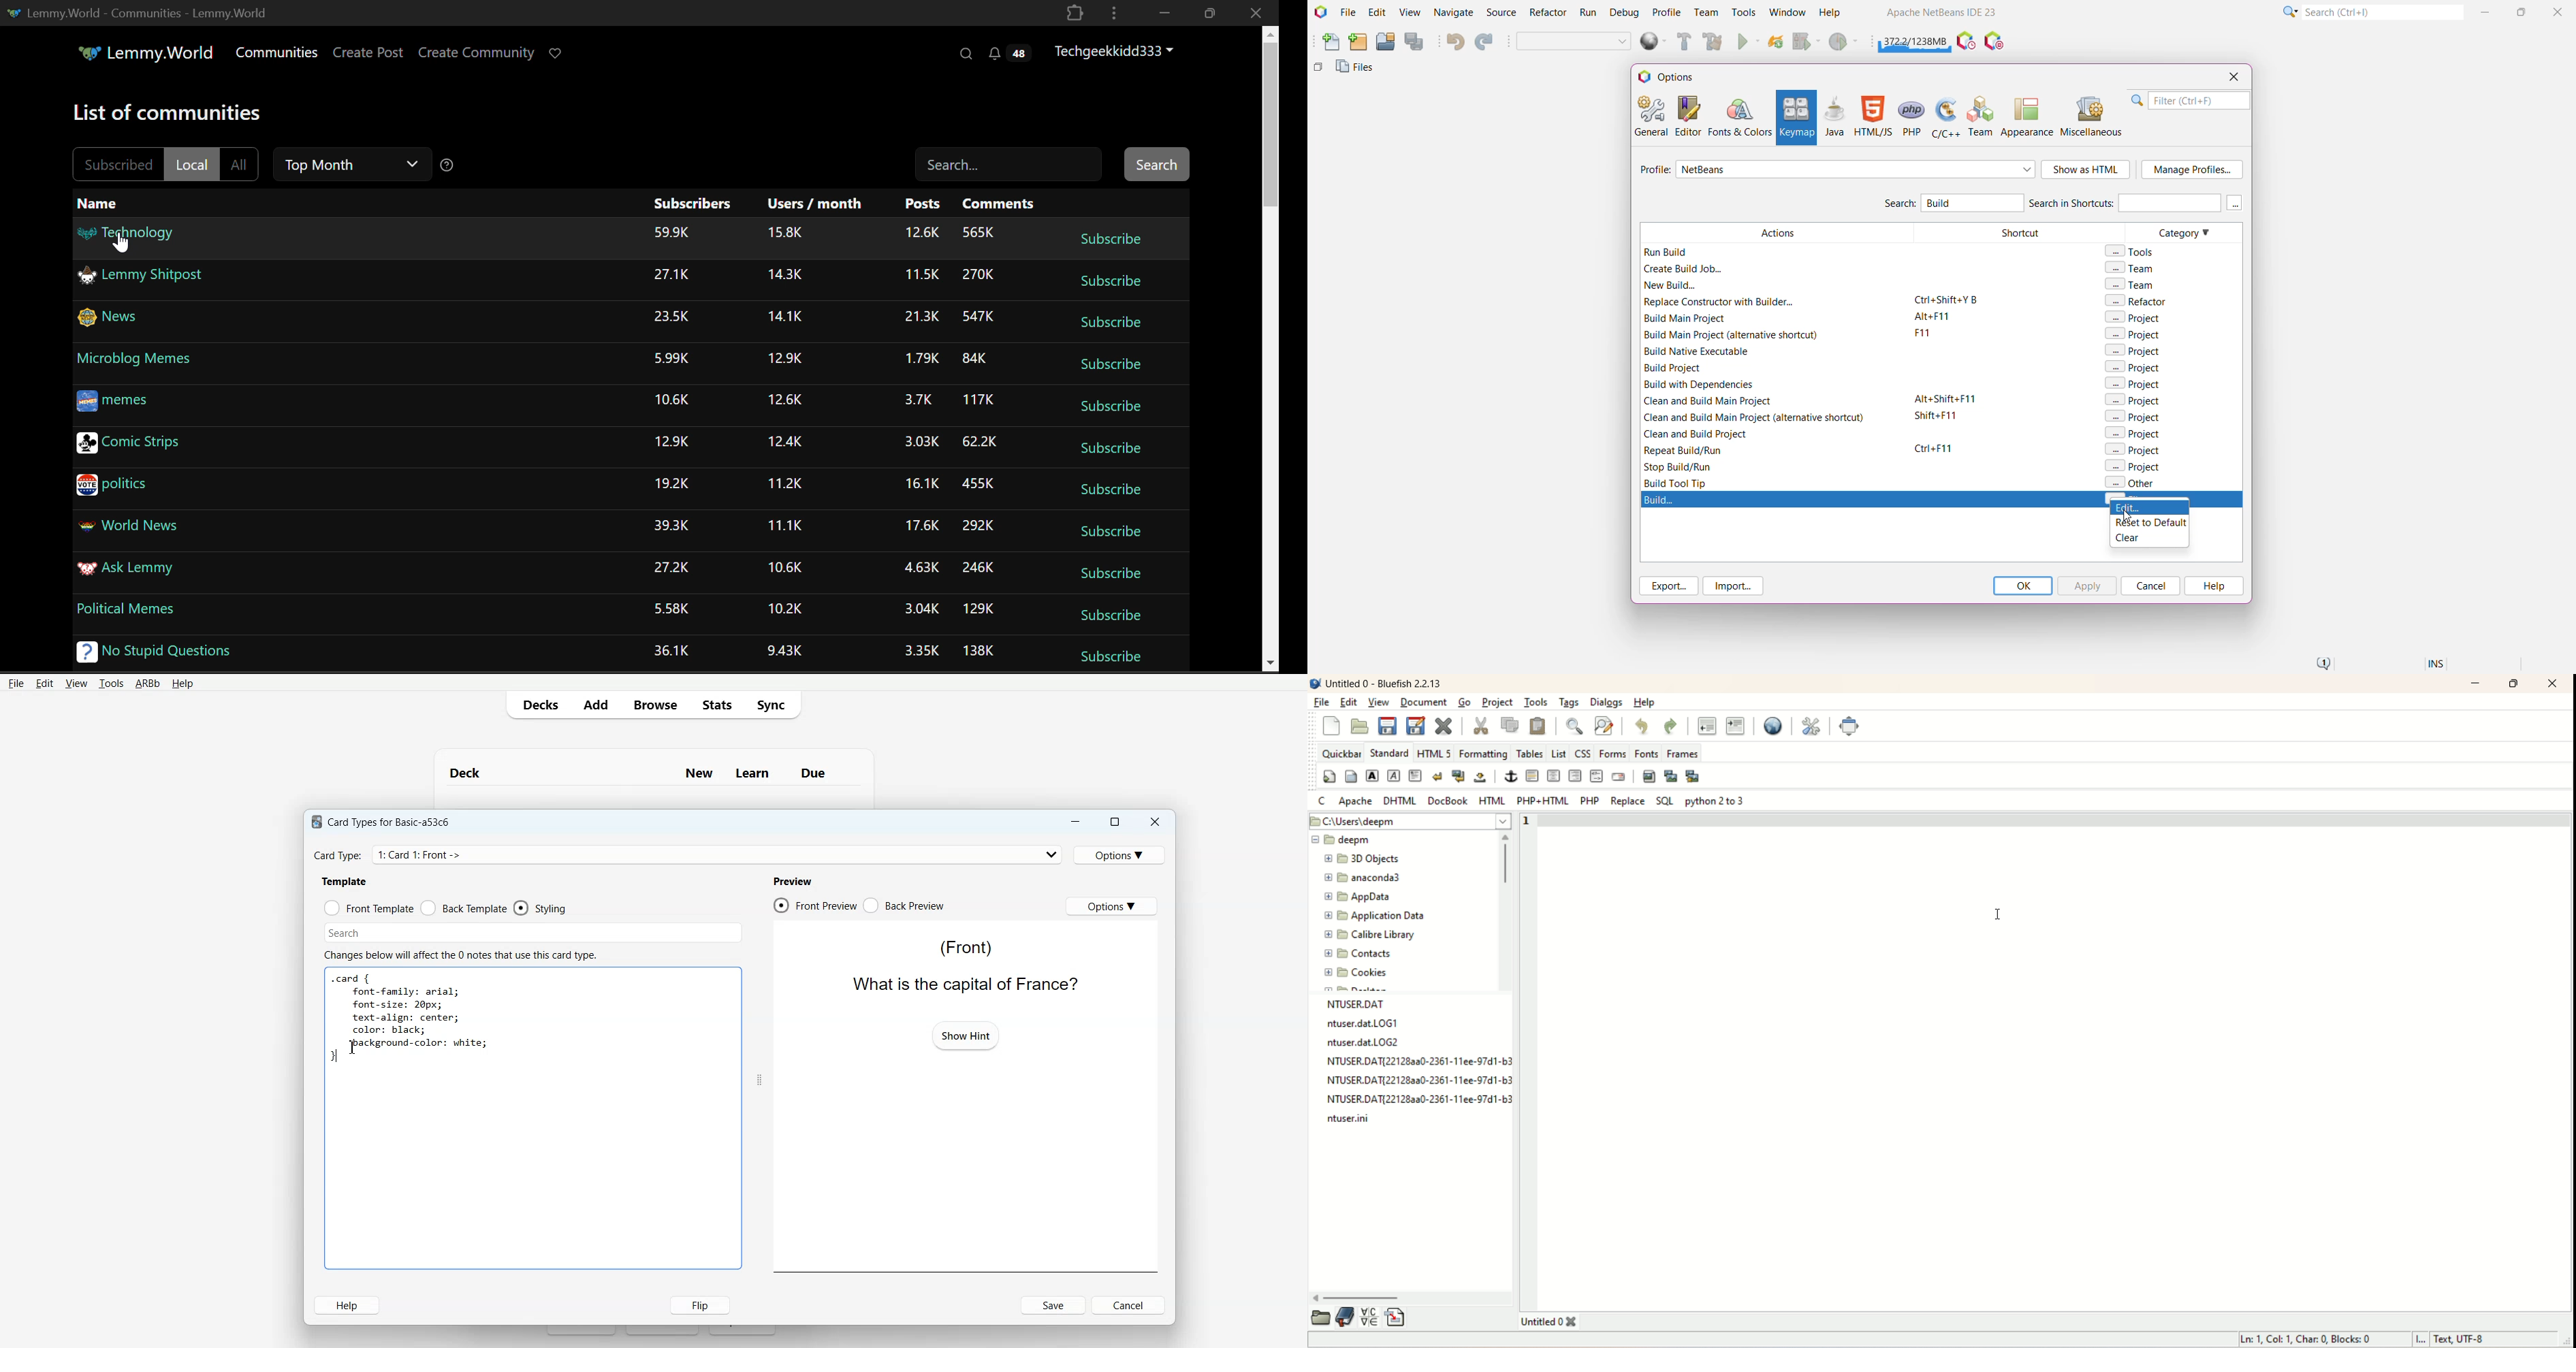 This screenshot has height=1372, width=2576. I want to click on Tools, so click(1744, 11).